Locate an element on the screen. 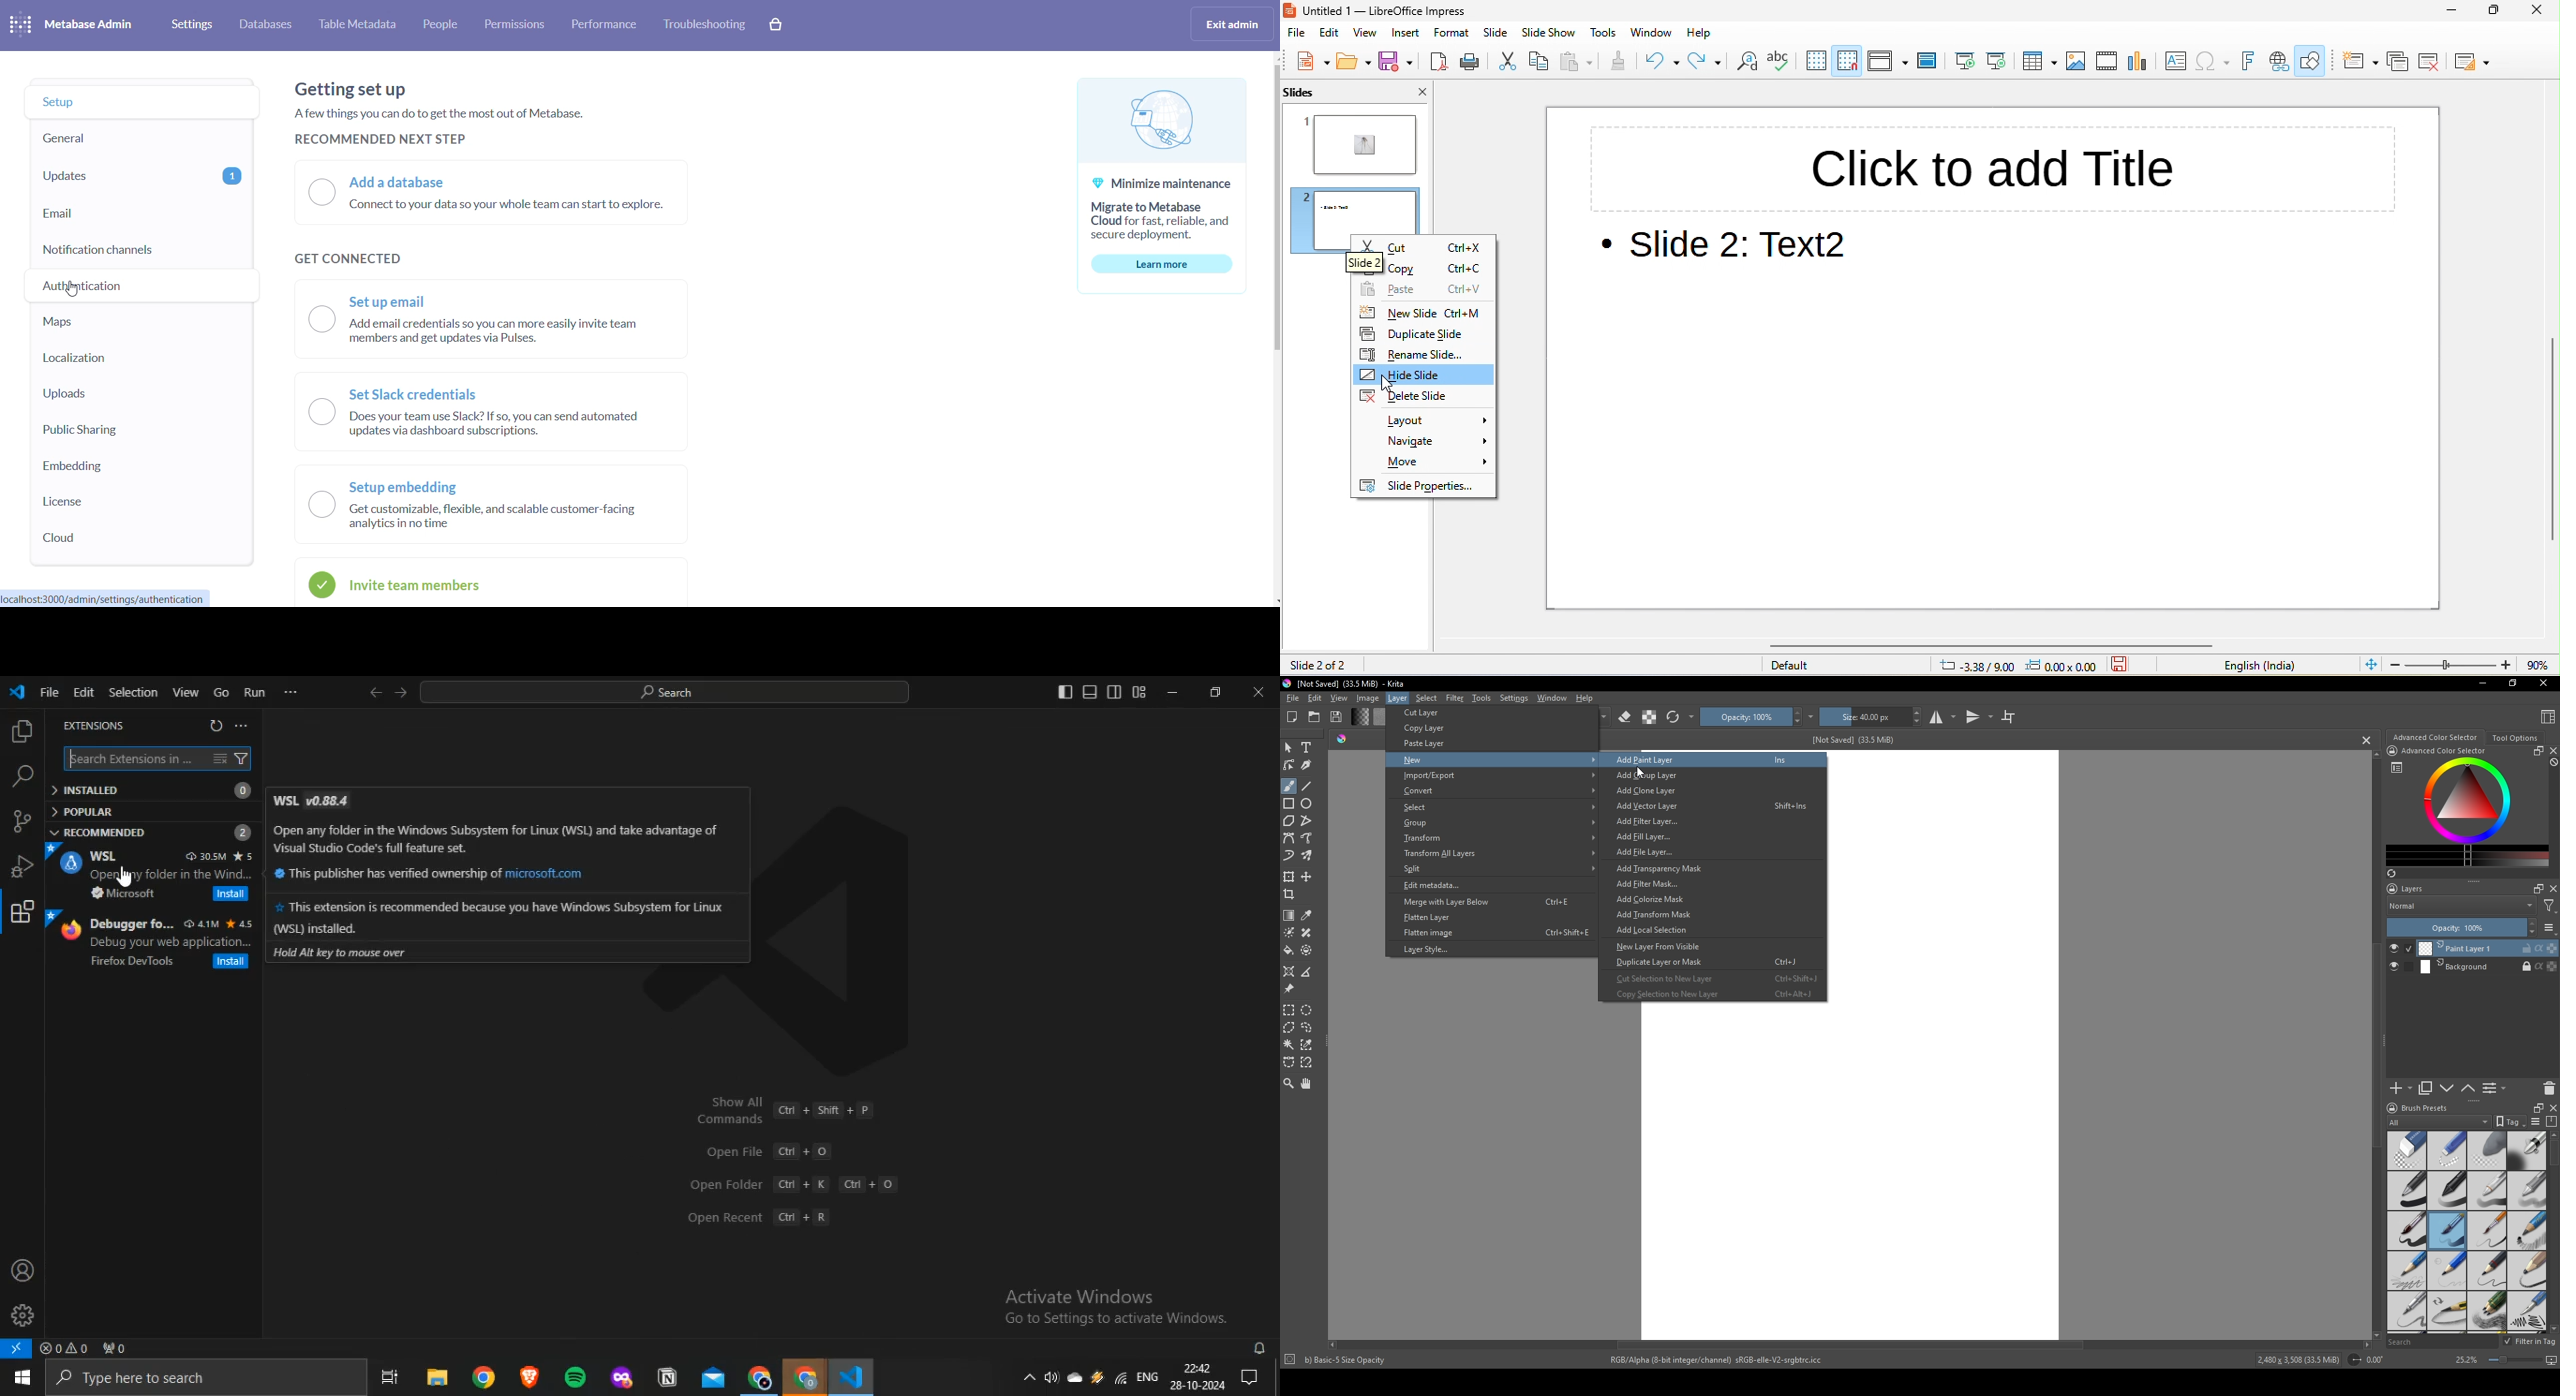 The width and height of the screenshot is (2576, 1400). ctrl+v is located at coordinates (1466, 292).